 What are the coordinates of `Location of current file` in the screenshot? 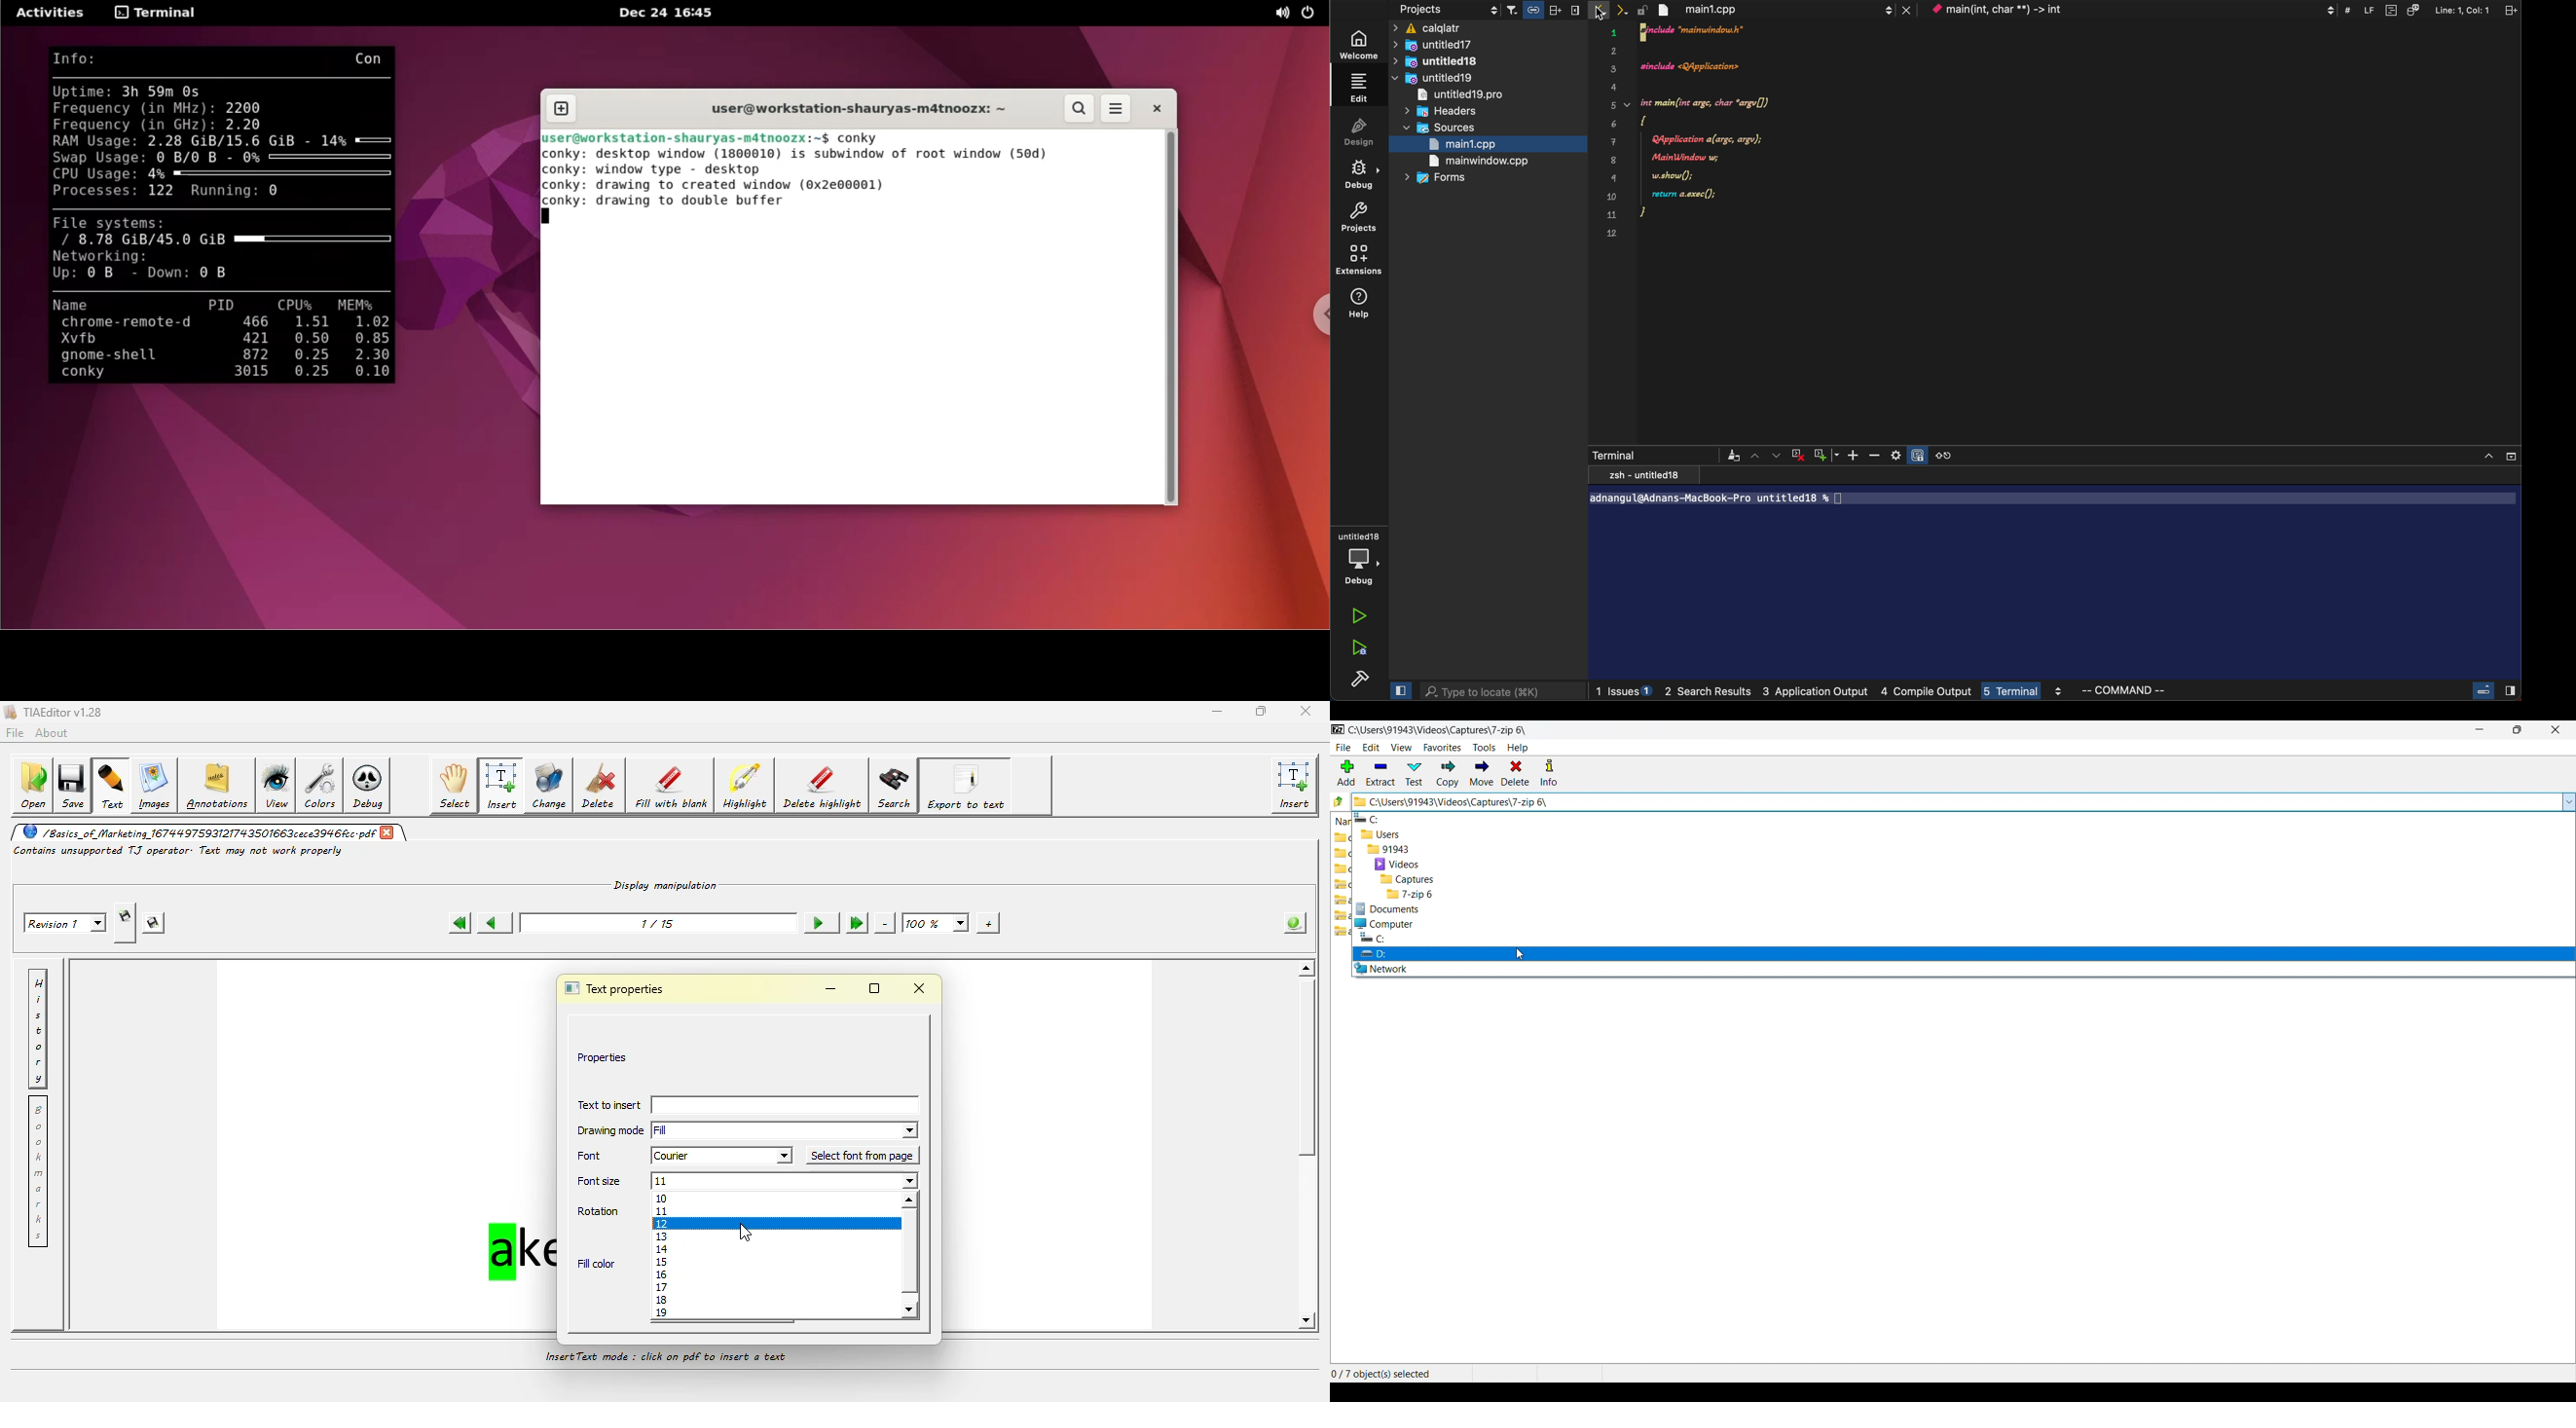 It's located at (1438, 730).